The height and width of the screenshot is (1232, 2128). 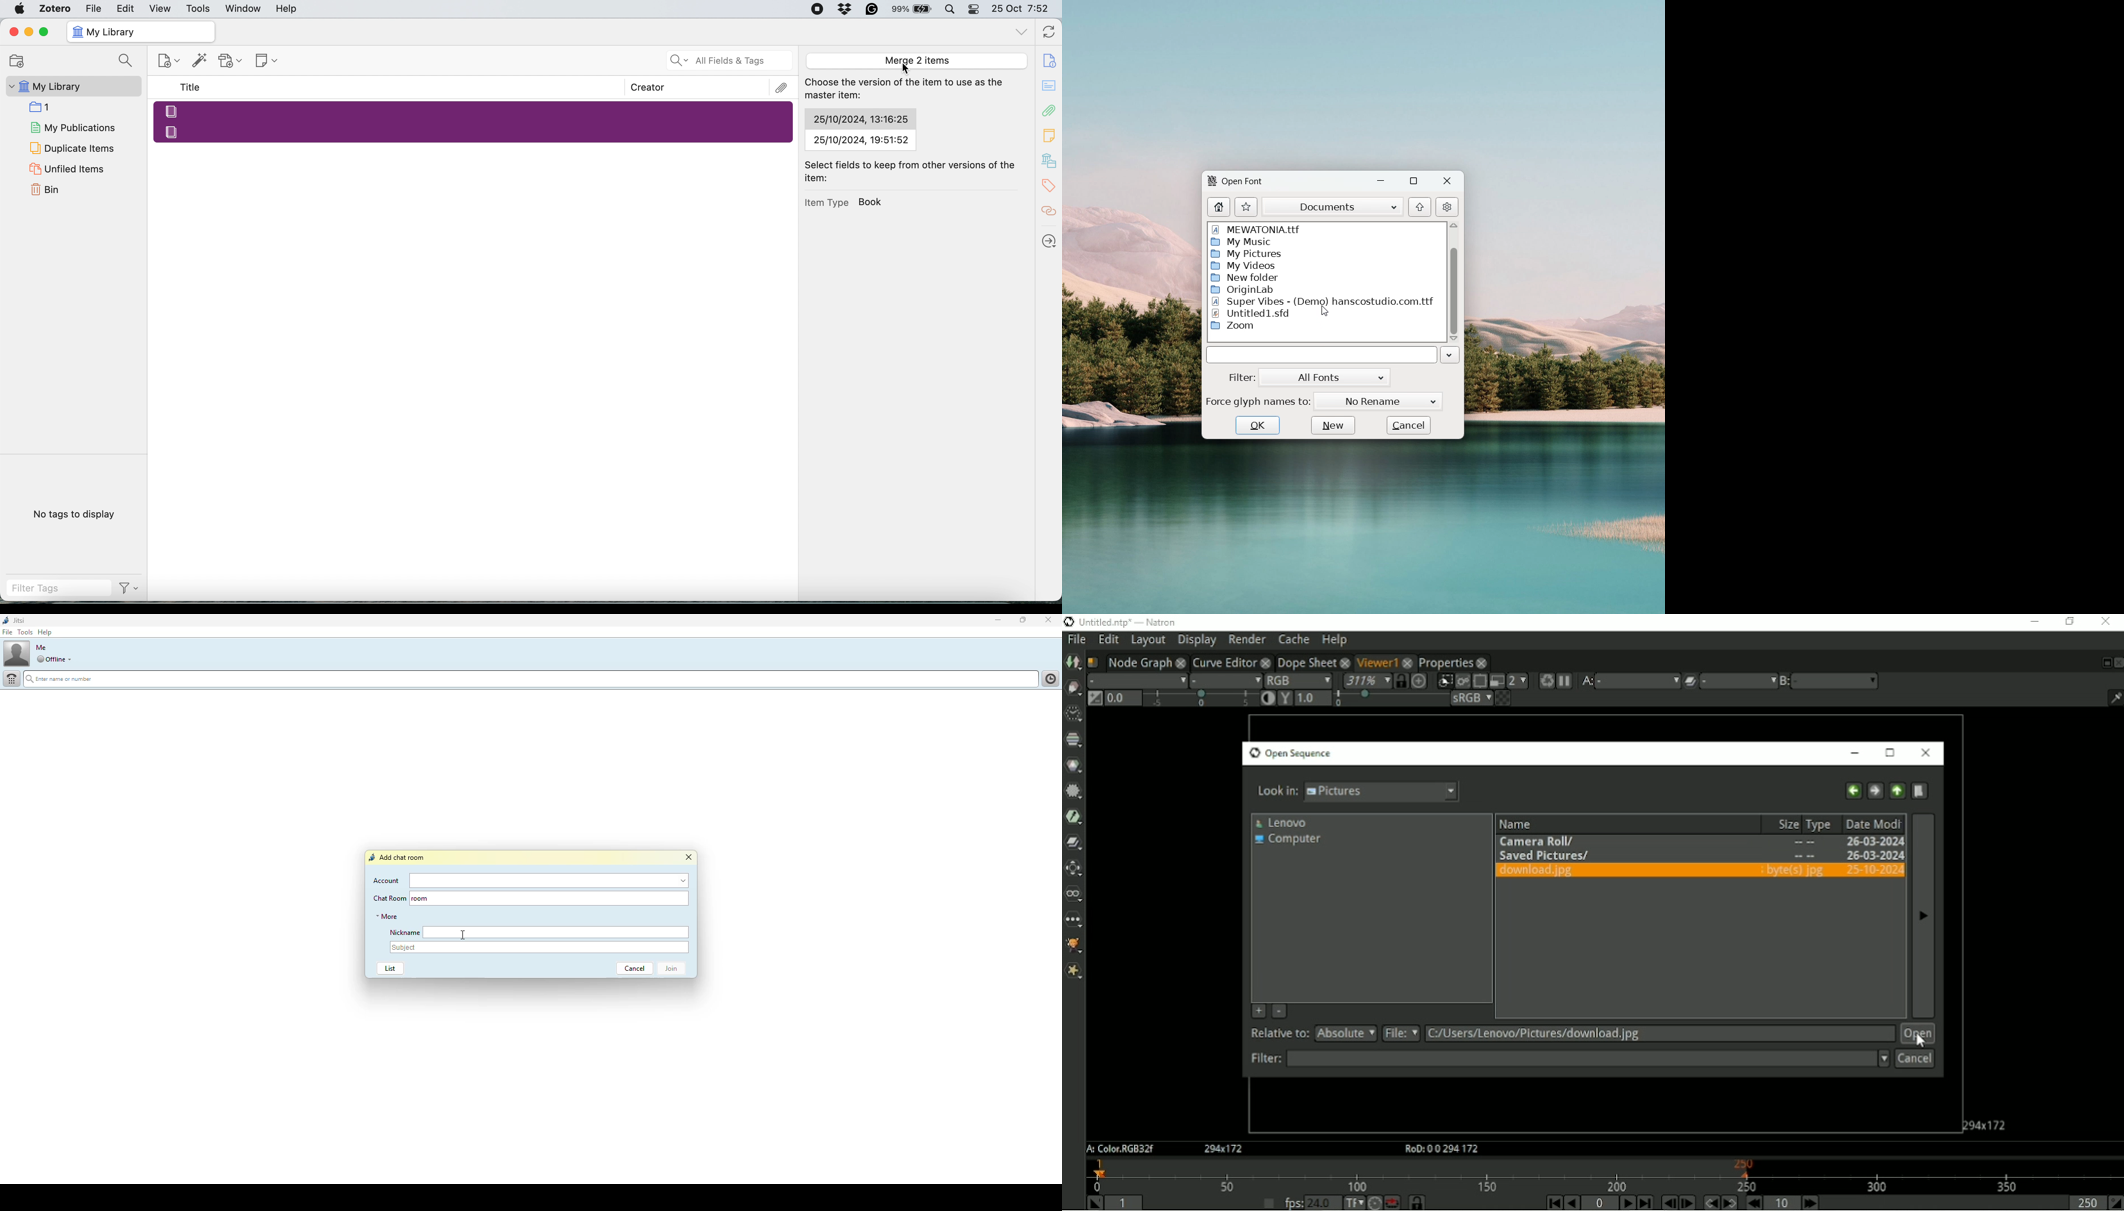 I want to click on Item Type: Book, so click(x=844, y=202).